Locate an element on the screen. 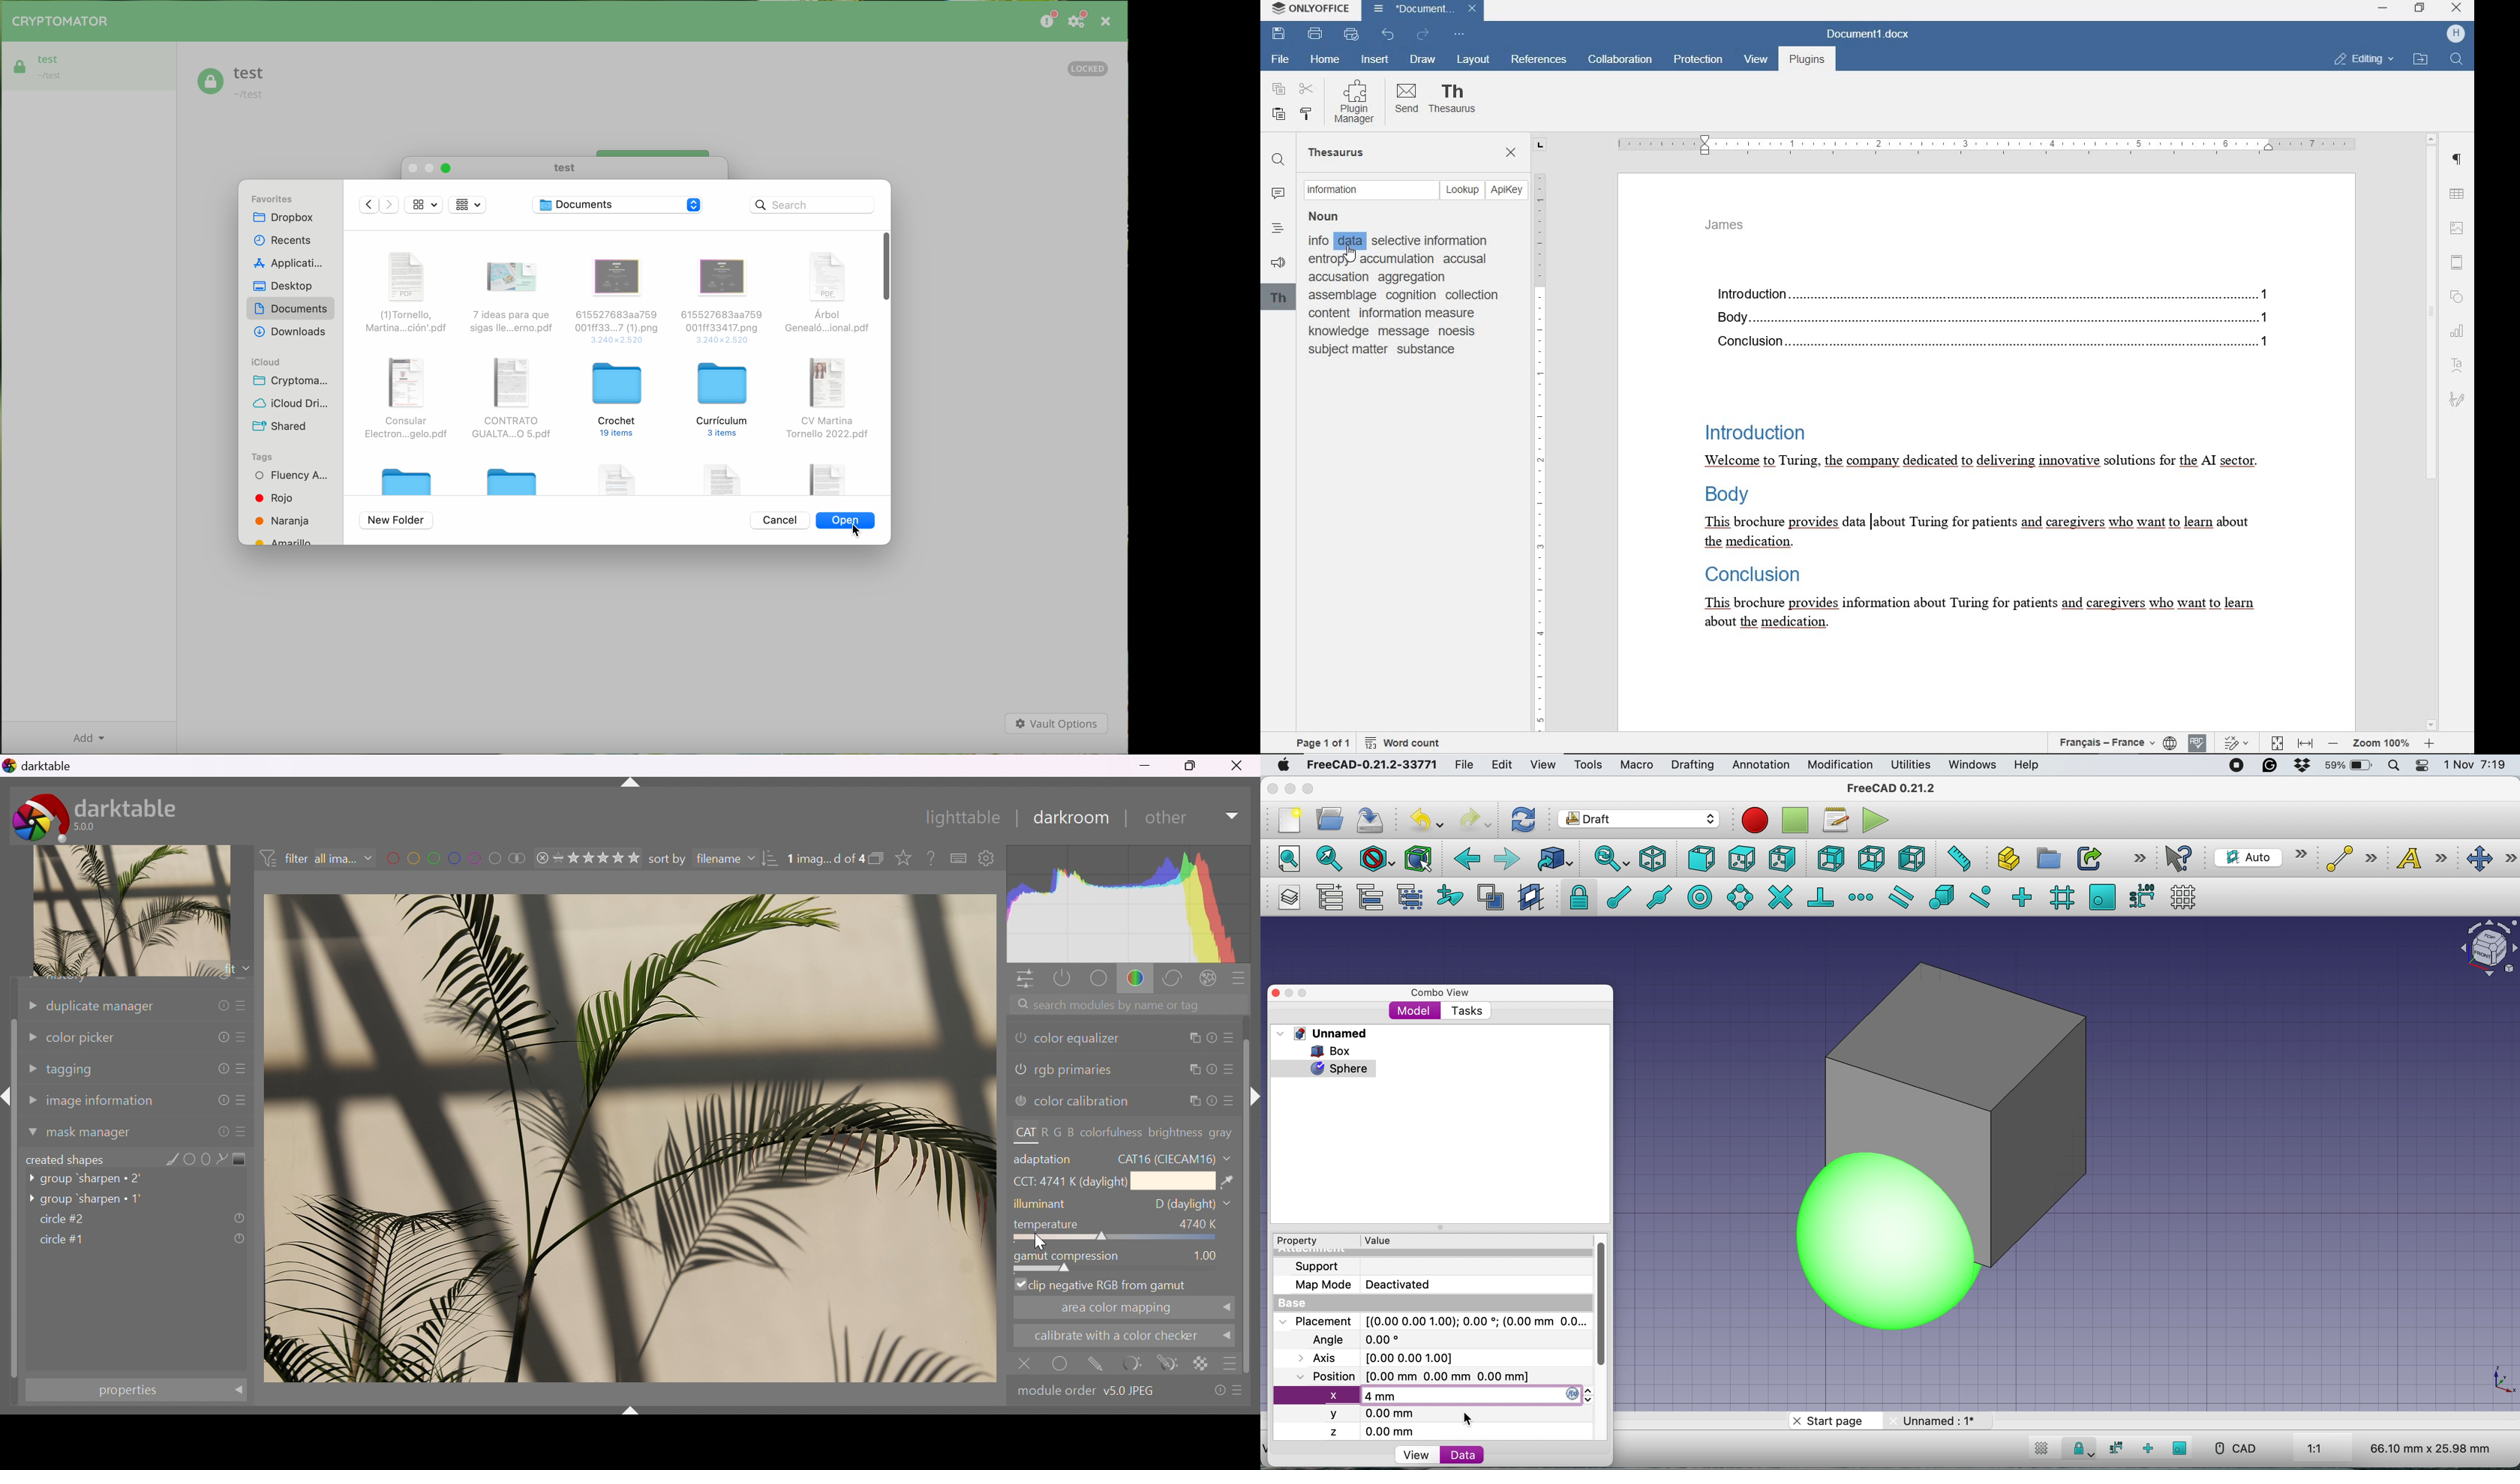  model is located at coordinates (1415, 1010).